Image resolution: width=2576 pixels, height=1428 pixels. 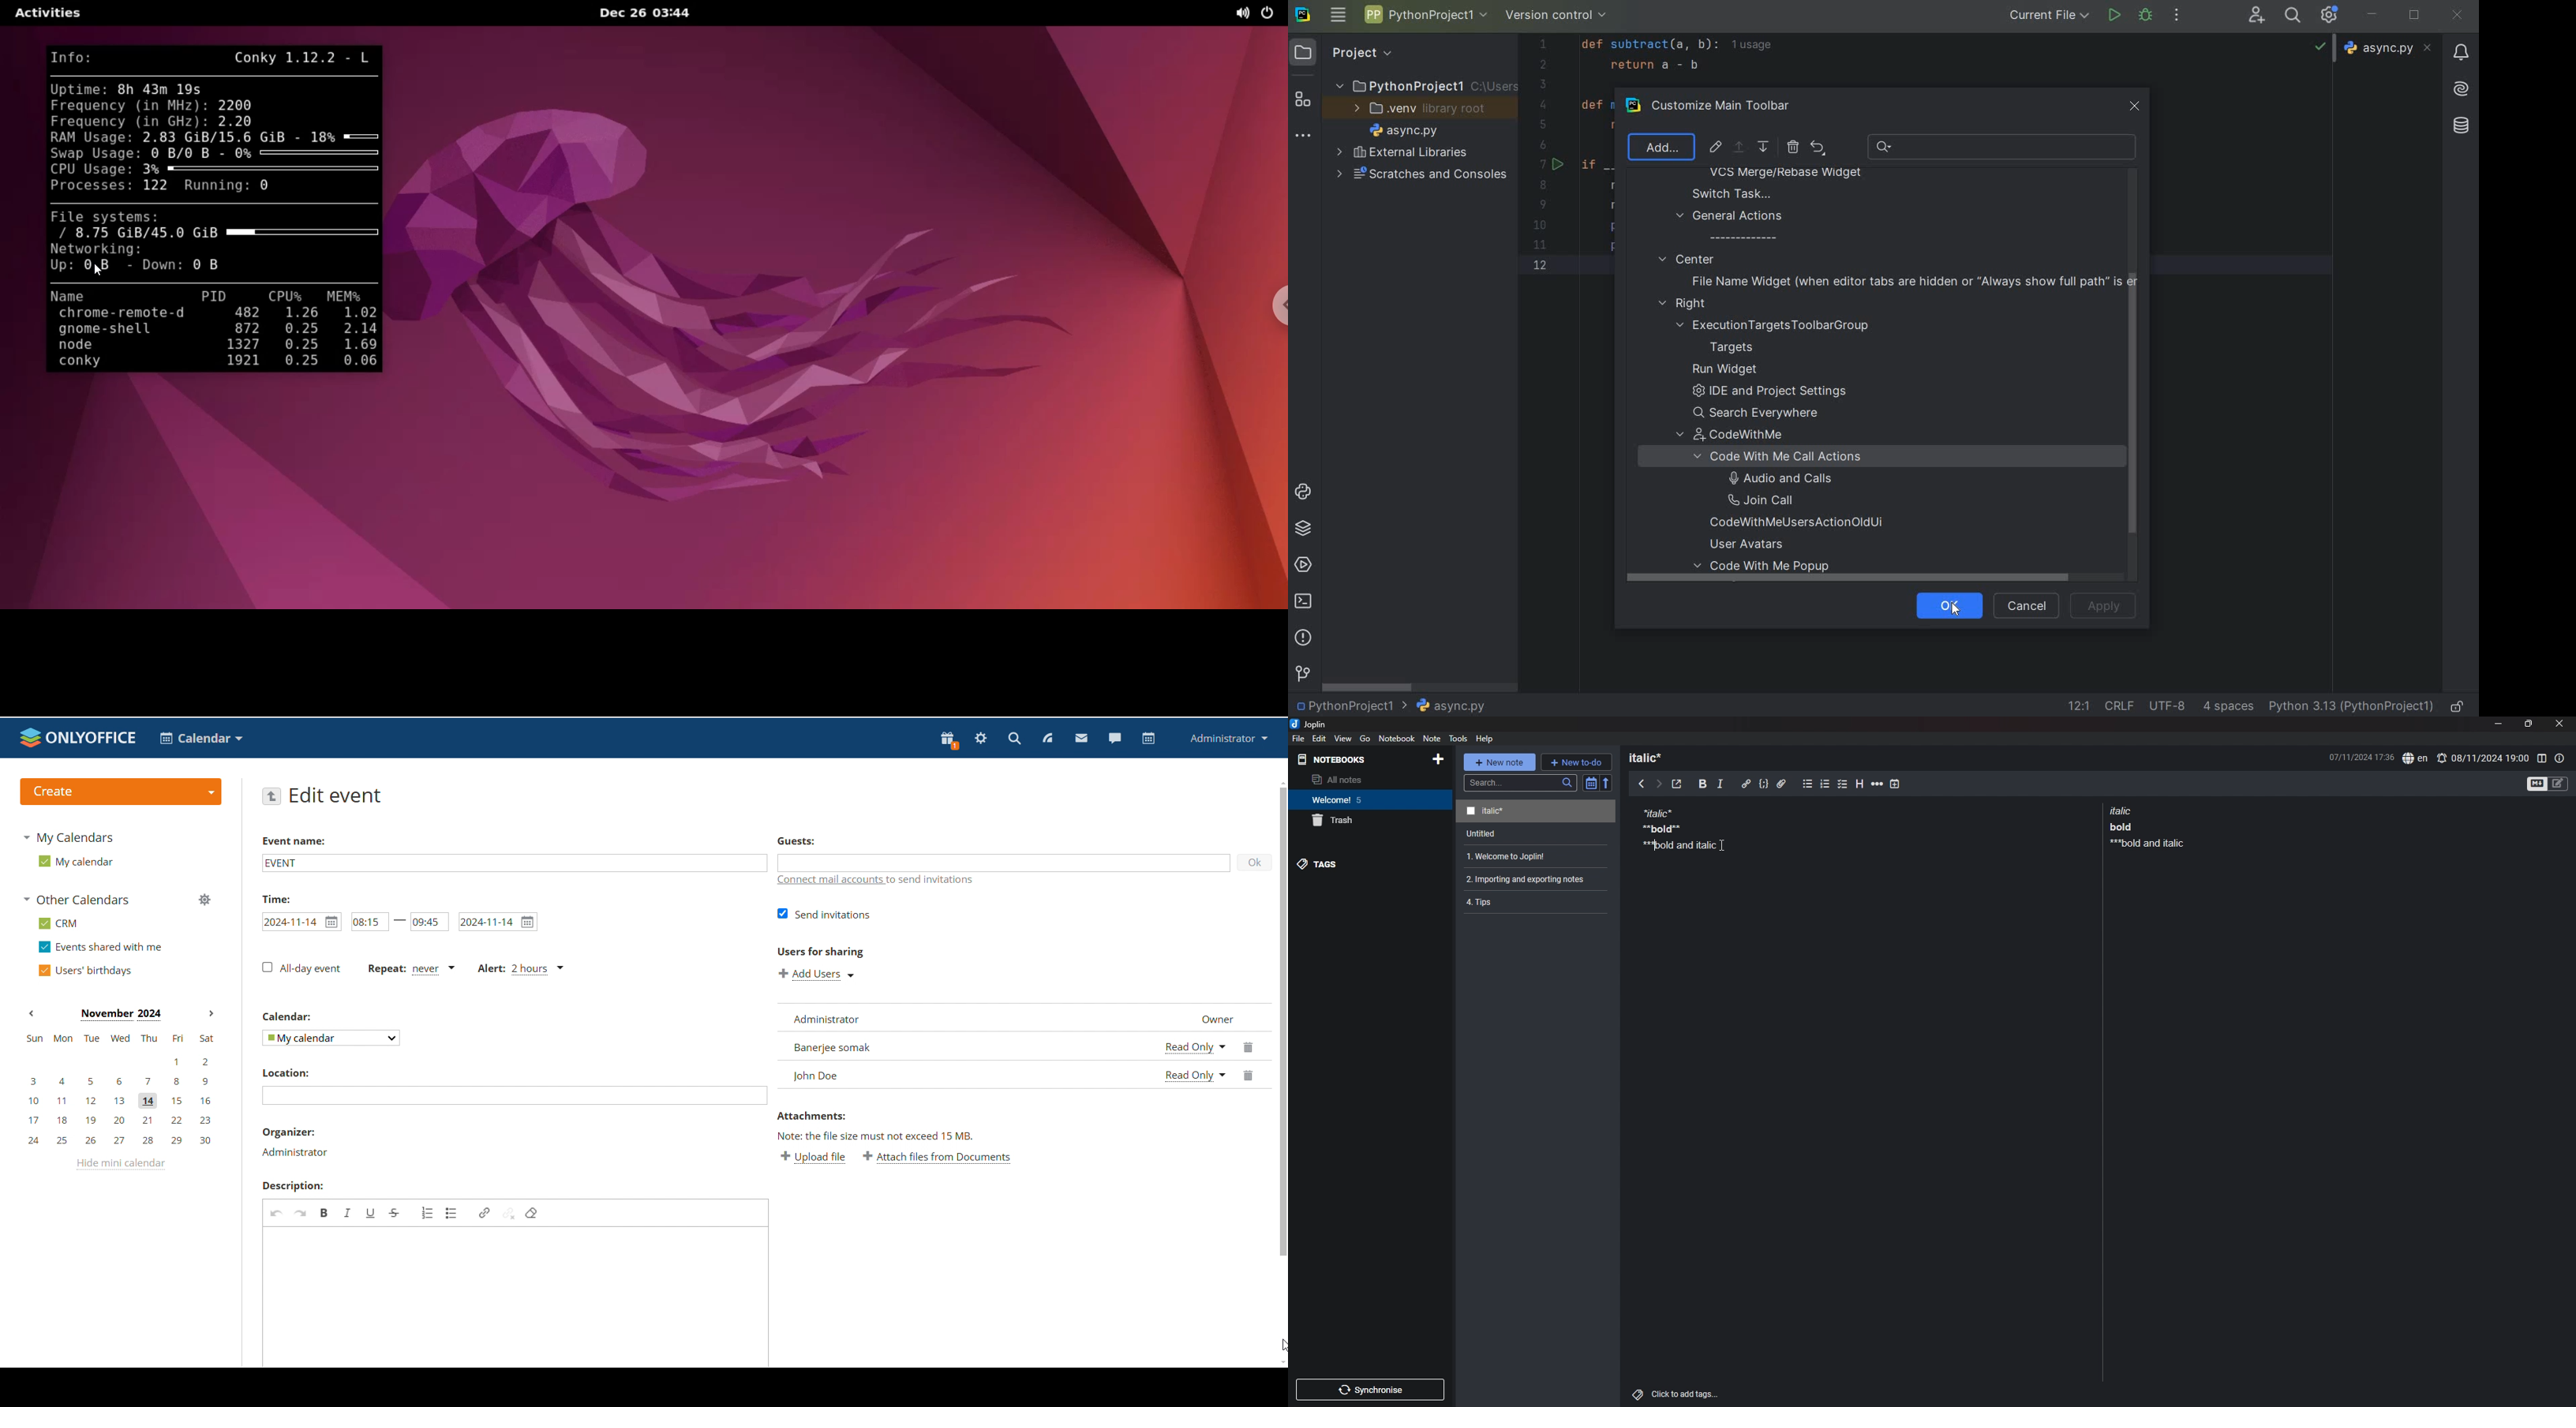 I want to click on set end date, so click(x=498, y=922).